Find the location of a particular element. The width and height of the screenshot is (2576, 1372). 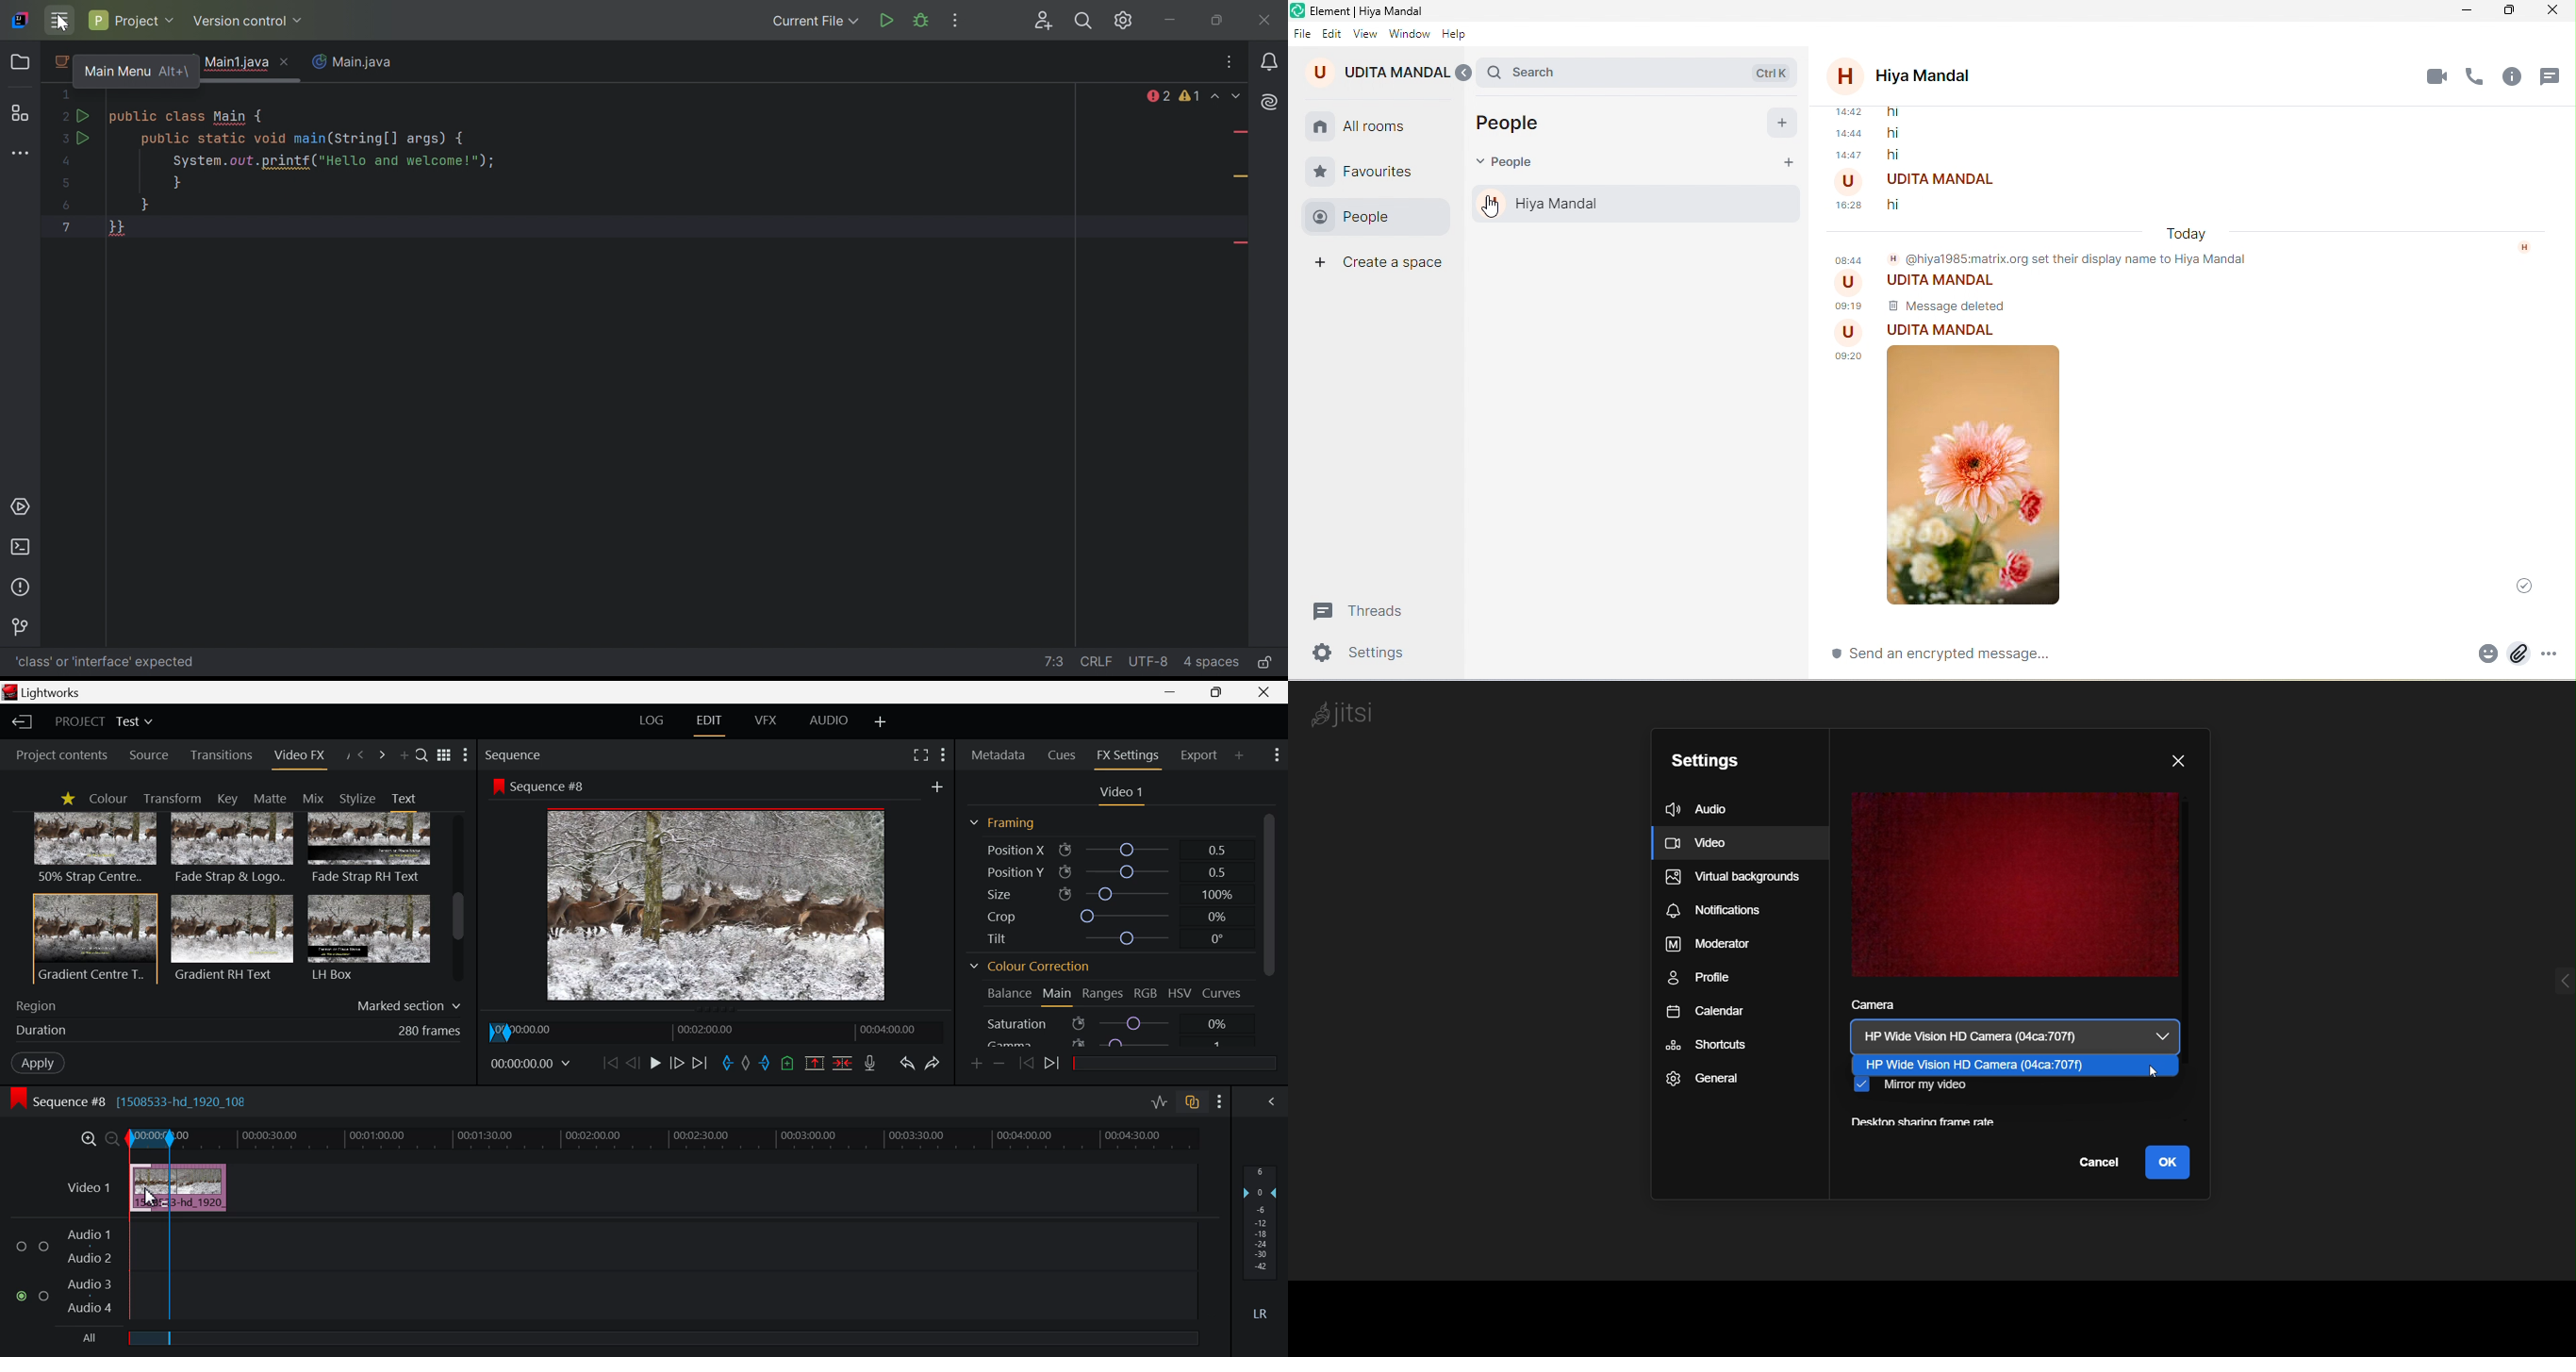

logo is located at coordinates (1352, 715).